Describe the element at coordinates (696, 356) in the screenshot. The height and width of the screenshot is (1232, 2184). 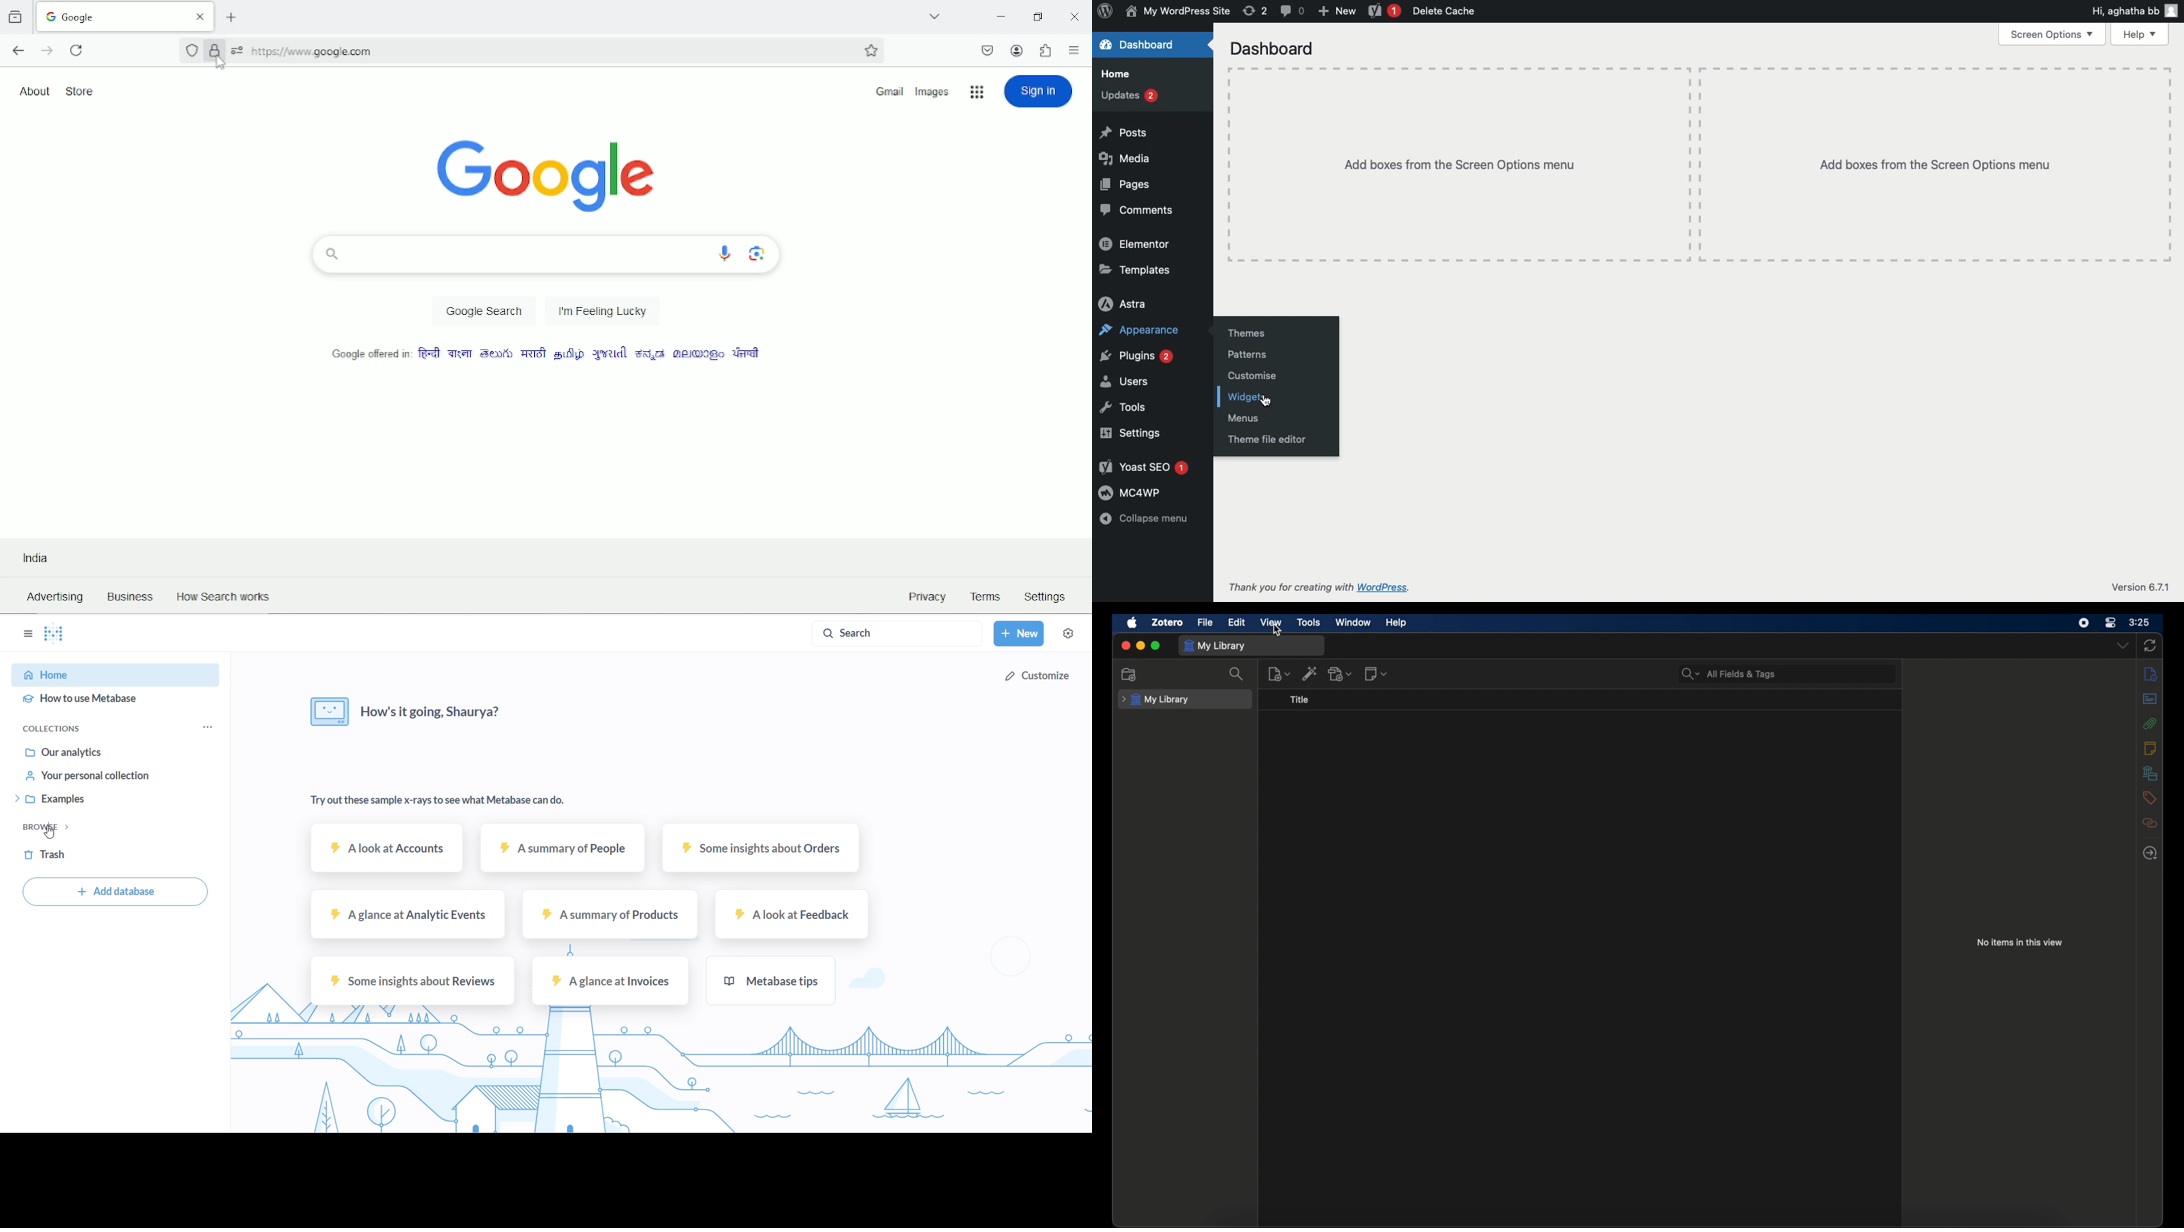
I see `language` at that location.